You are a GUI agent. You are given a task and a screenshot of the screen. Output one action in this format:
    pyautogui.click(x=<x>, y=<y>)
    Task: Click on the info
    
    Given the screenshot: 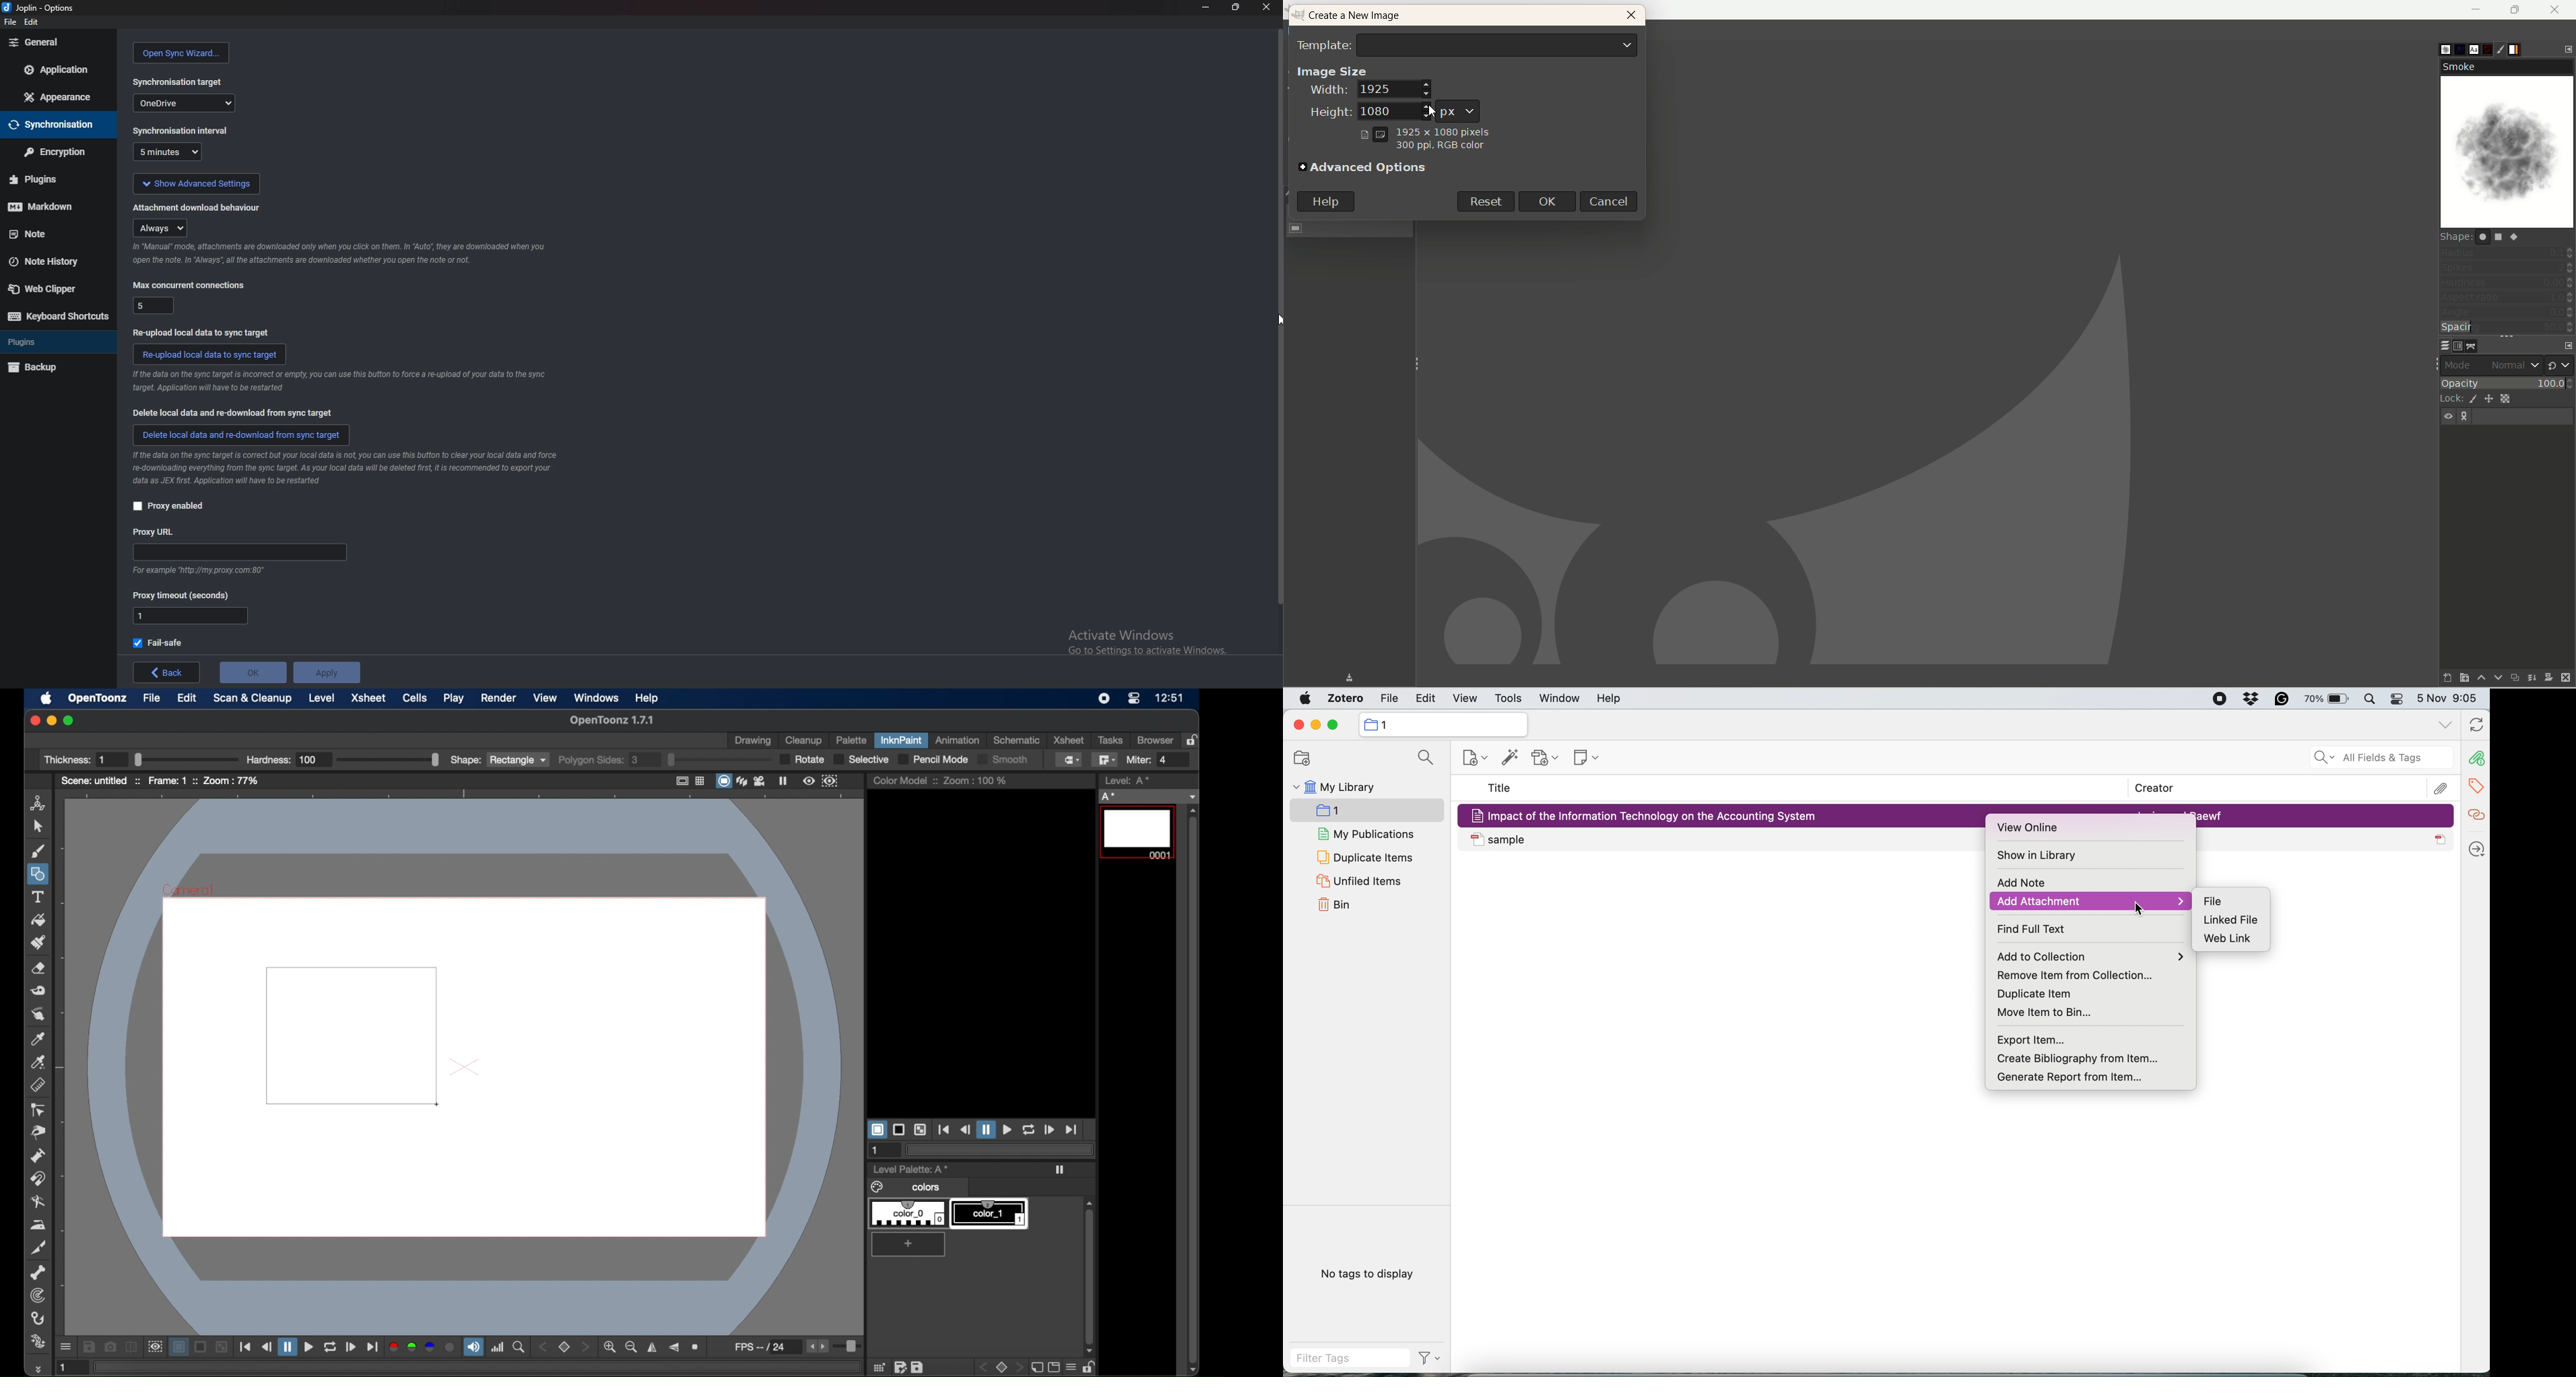 What is the action you would take?
    pyautogui.click(x=200, y=571)
    